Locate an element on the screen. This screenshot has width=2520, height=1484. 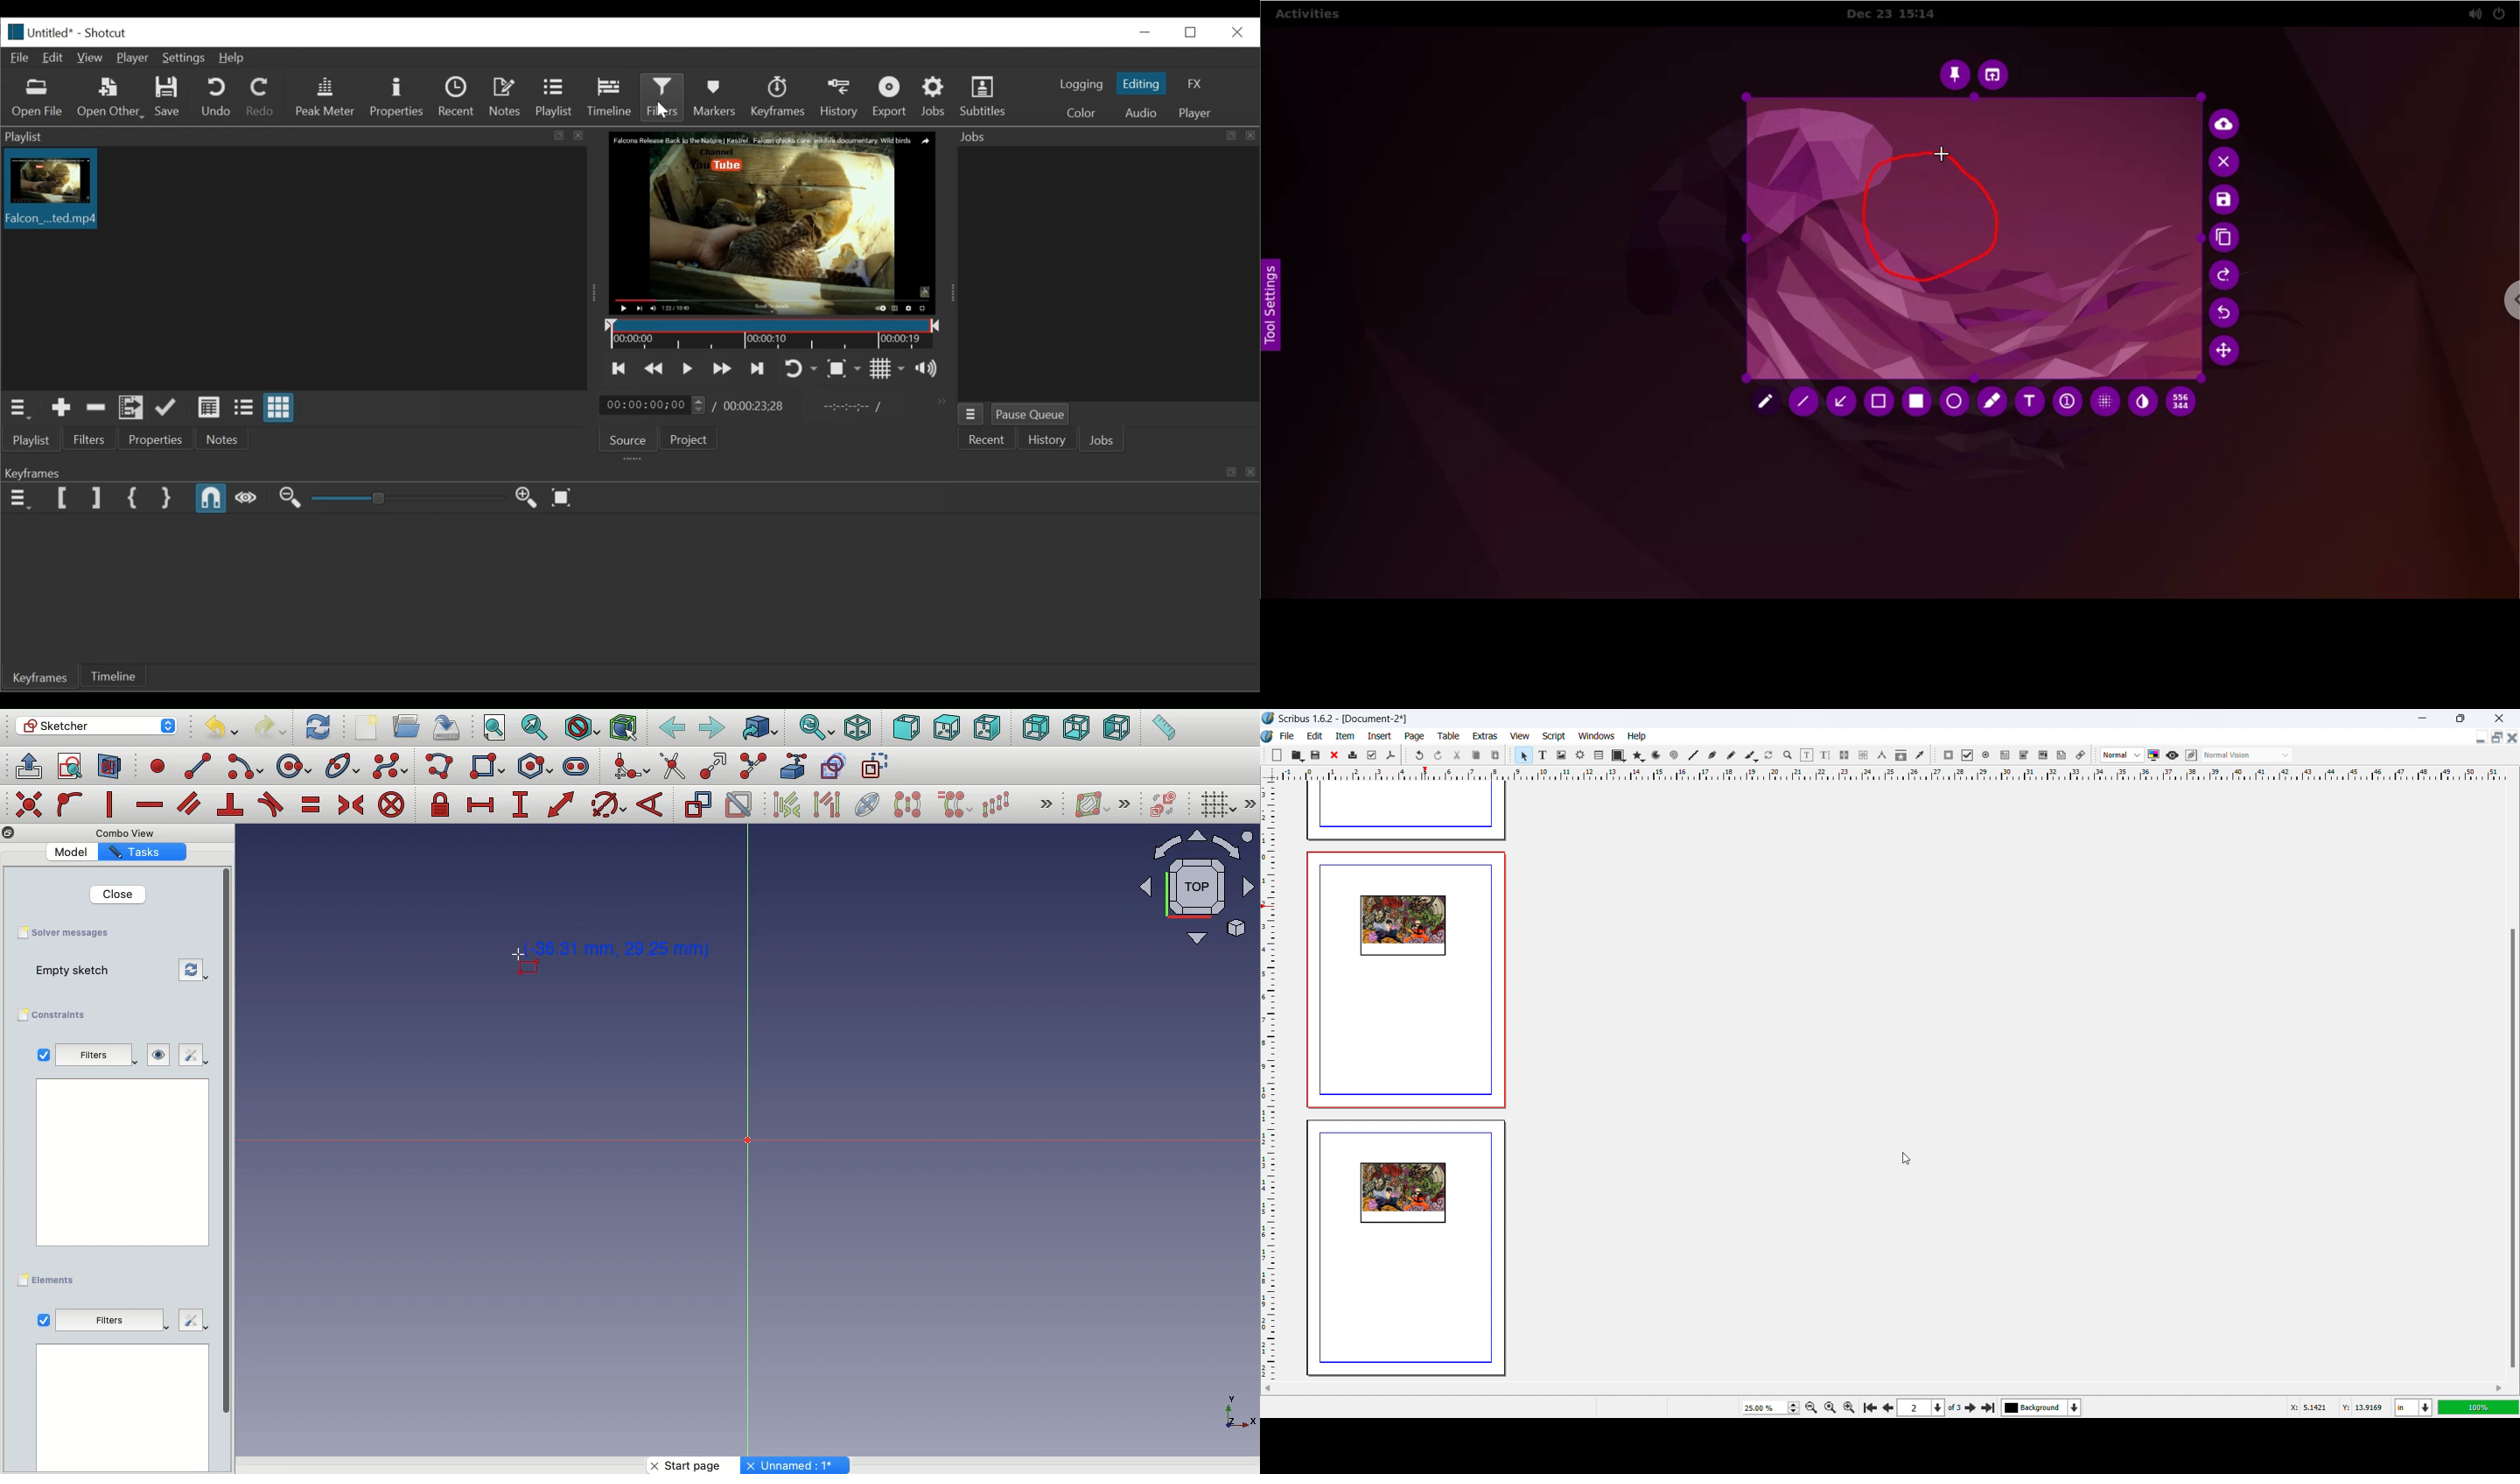
constrain distance is located at coordinates (562, 804).